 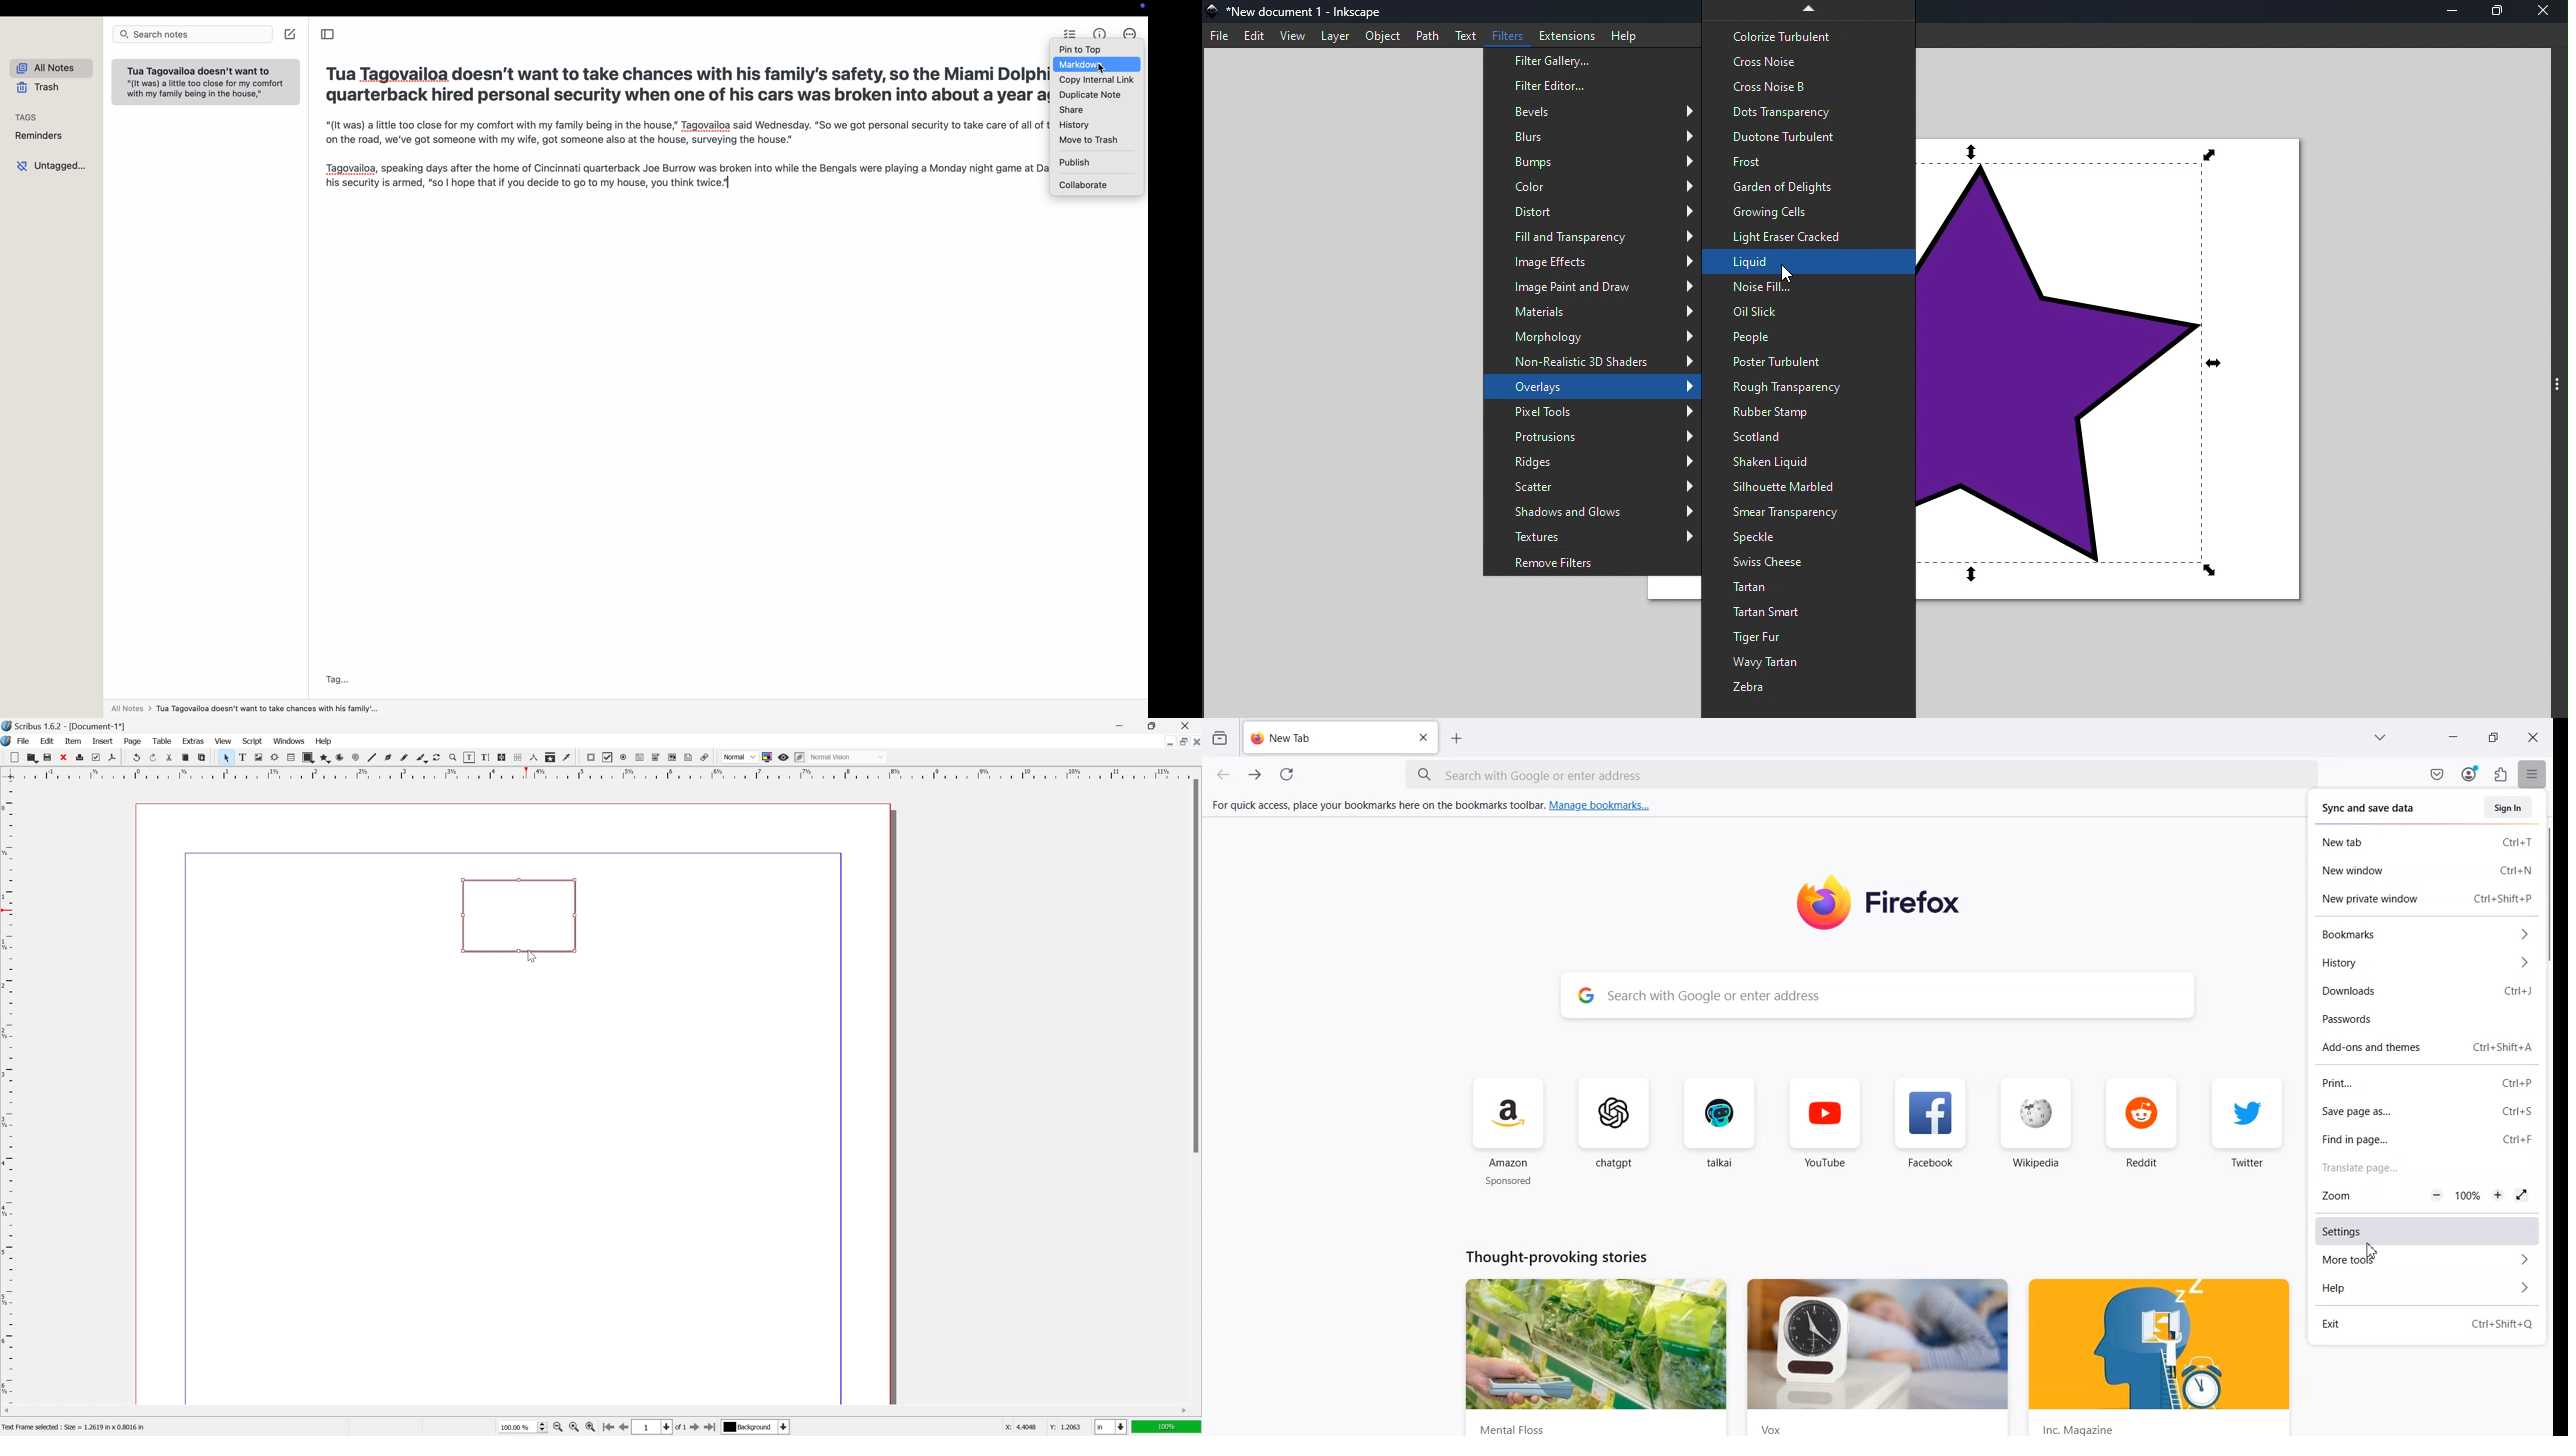 I want to click on Background, so click(x=756, y=1428).